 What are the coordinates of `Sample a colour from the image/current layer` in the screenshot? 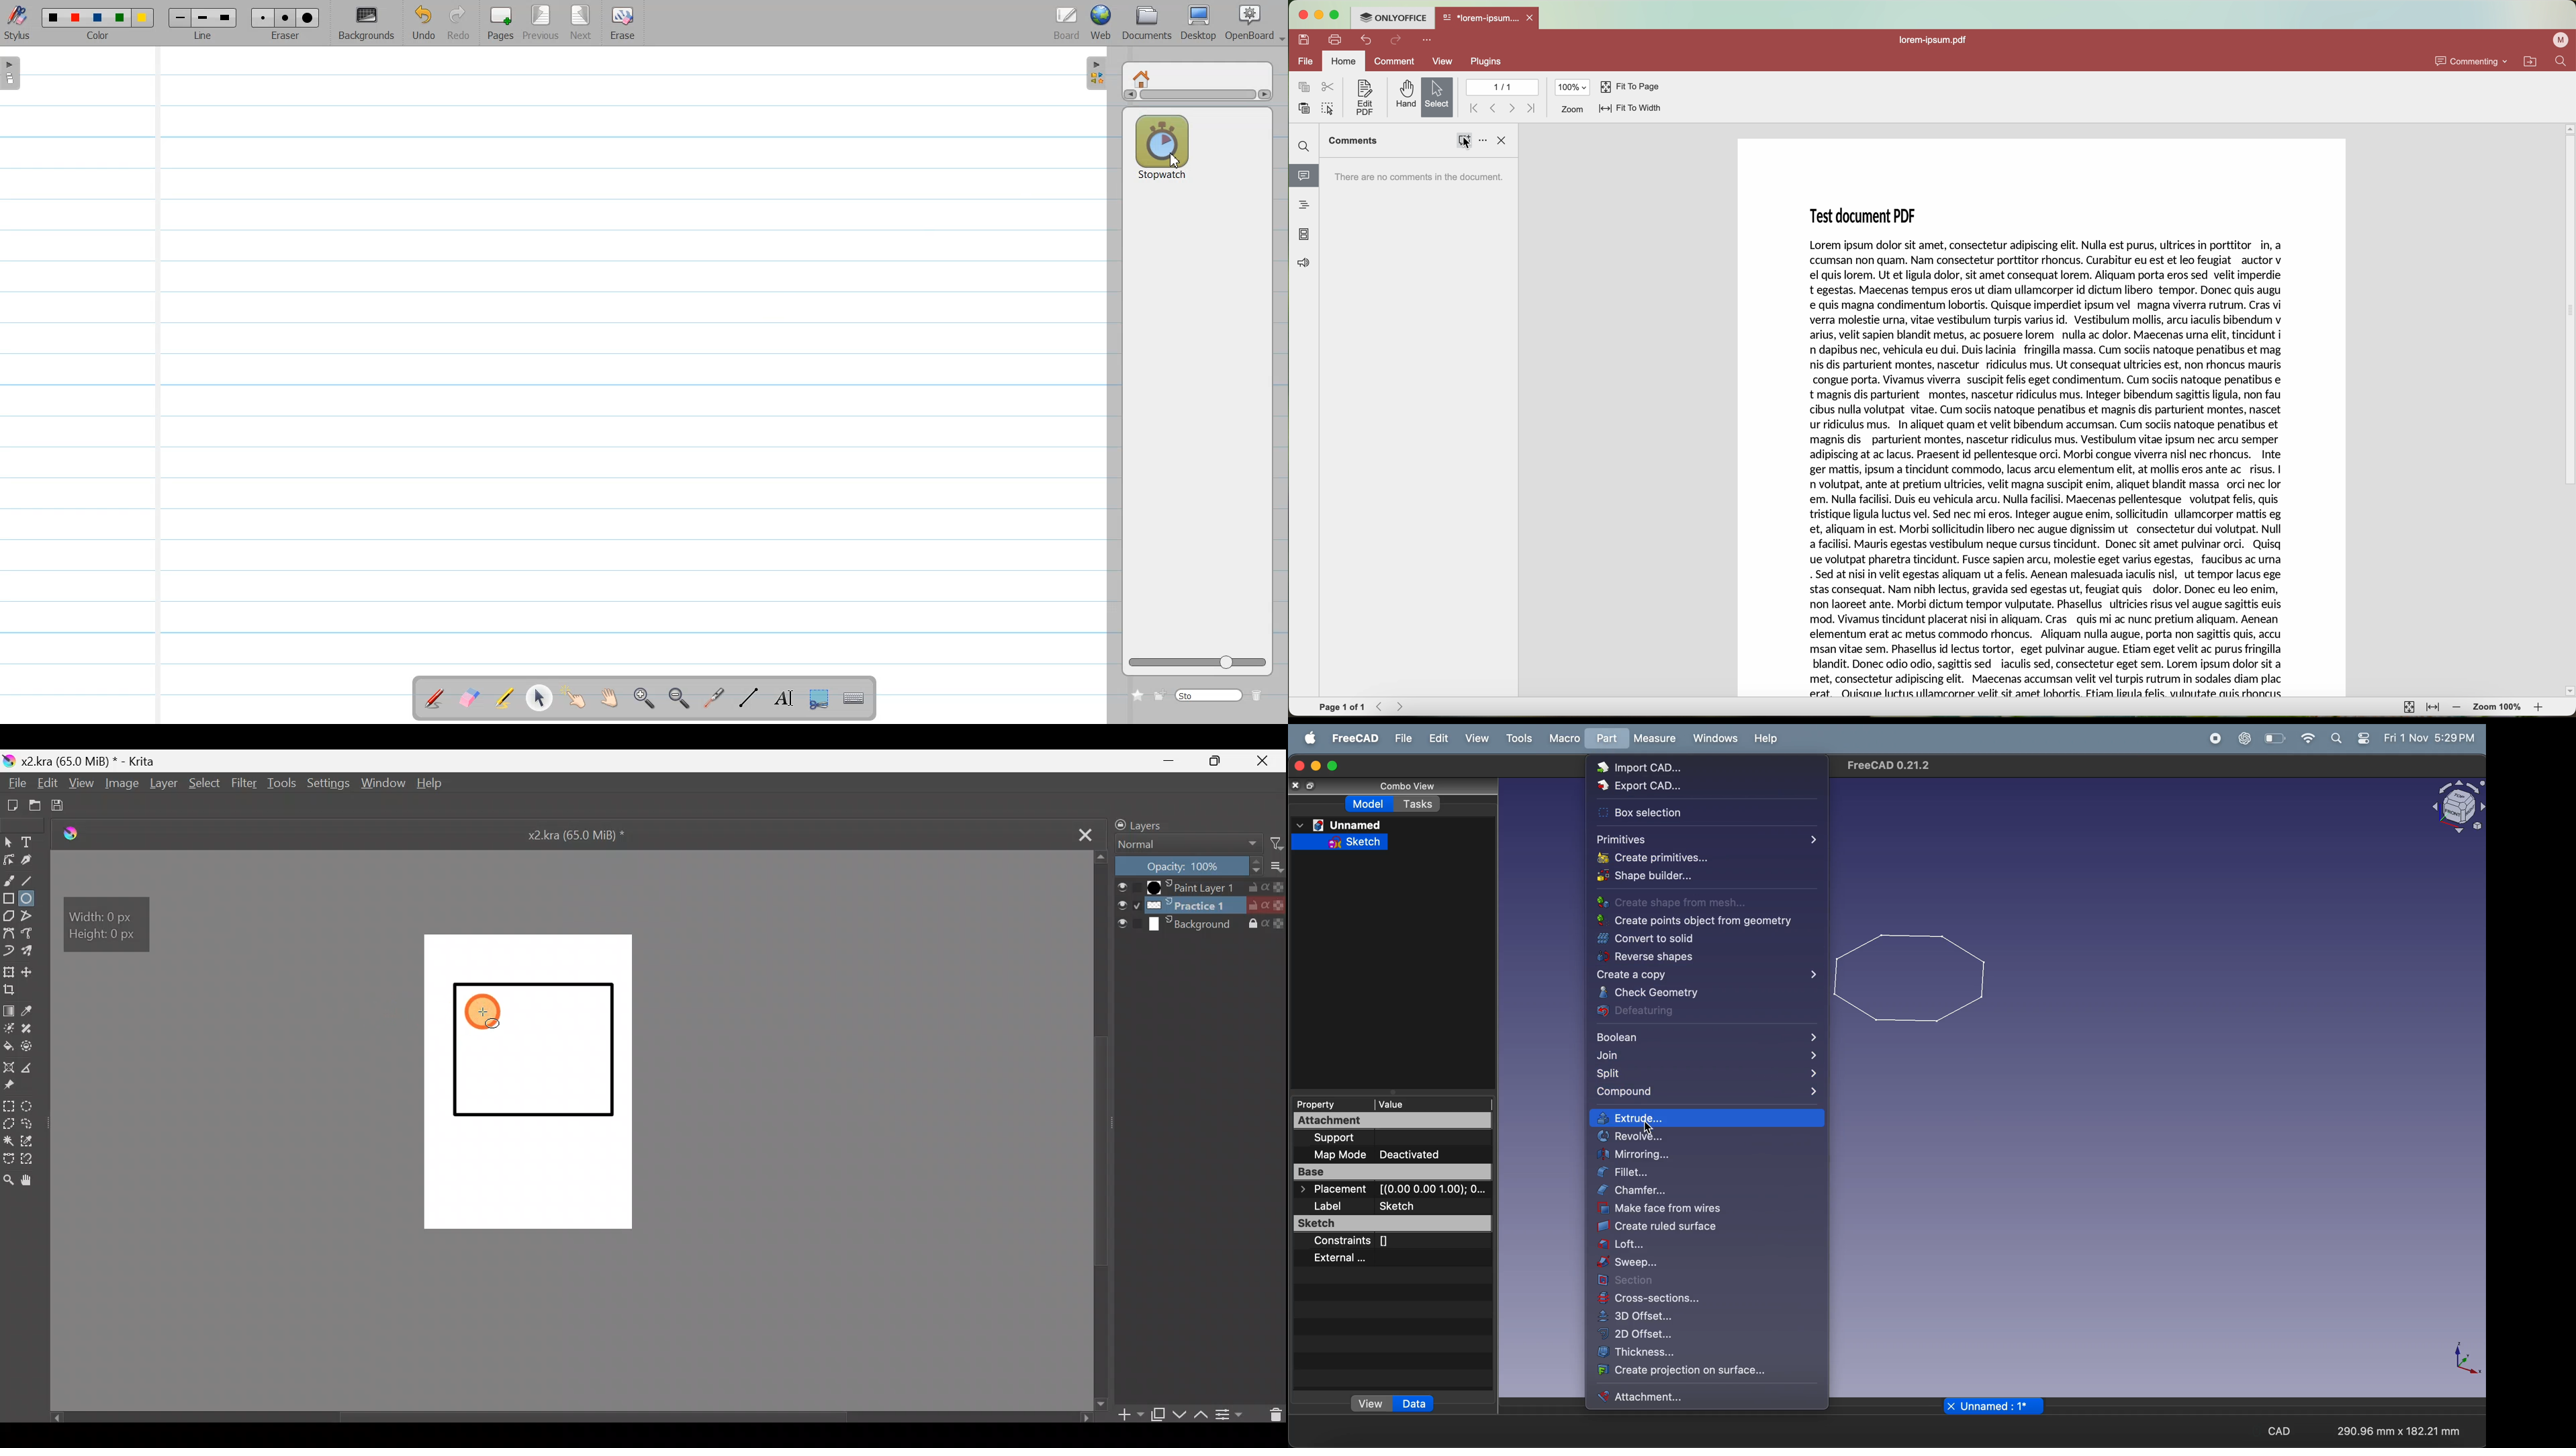 It's located at (35, 1010).